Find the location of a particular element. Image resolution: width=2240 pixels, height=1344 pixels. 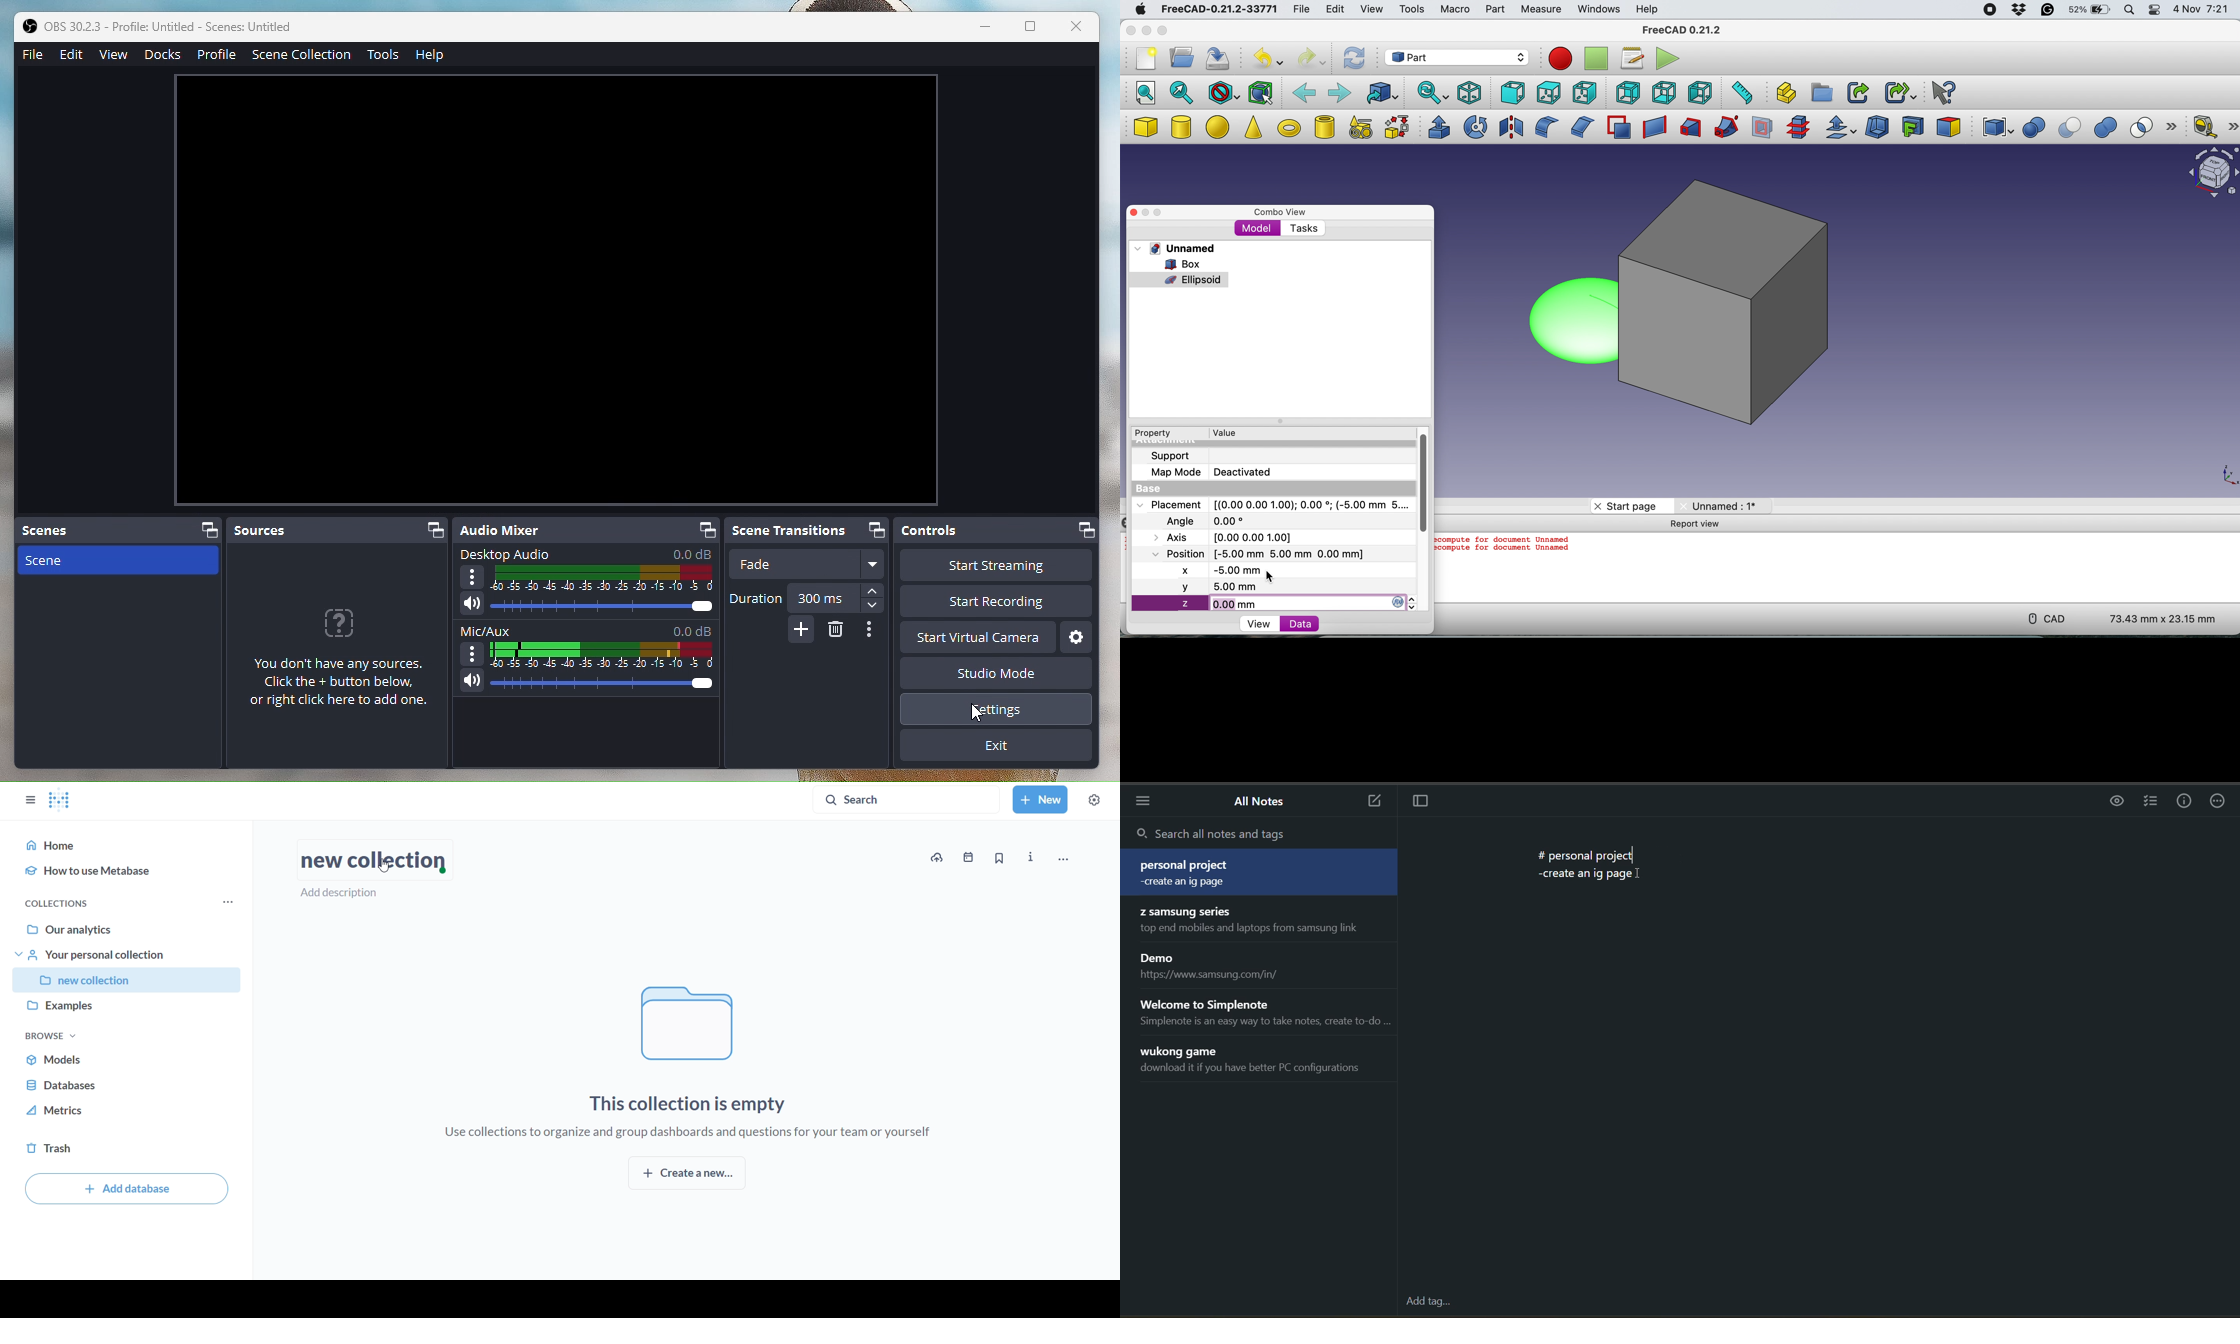

box is located at coordinates (1180, 263).